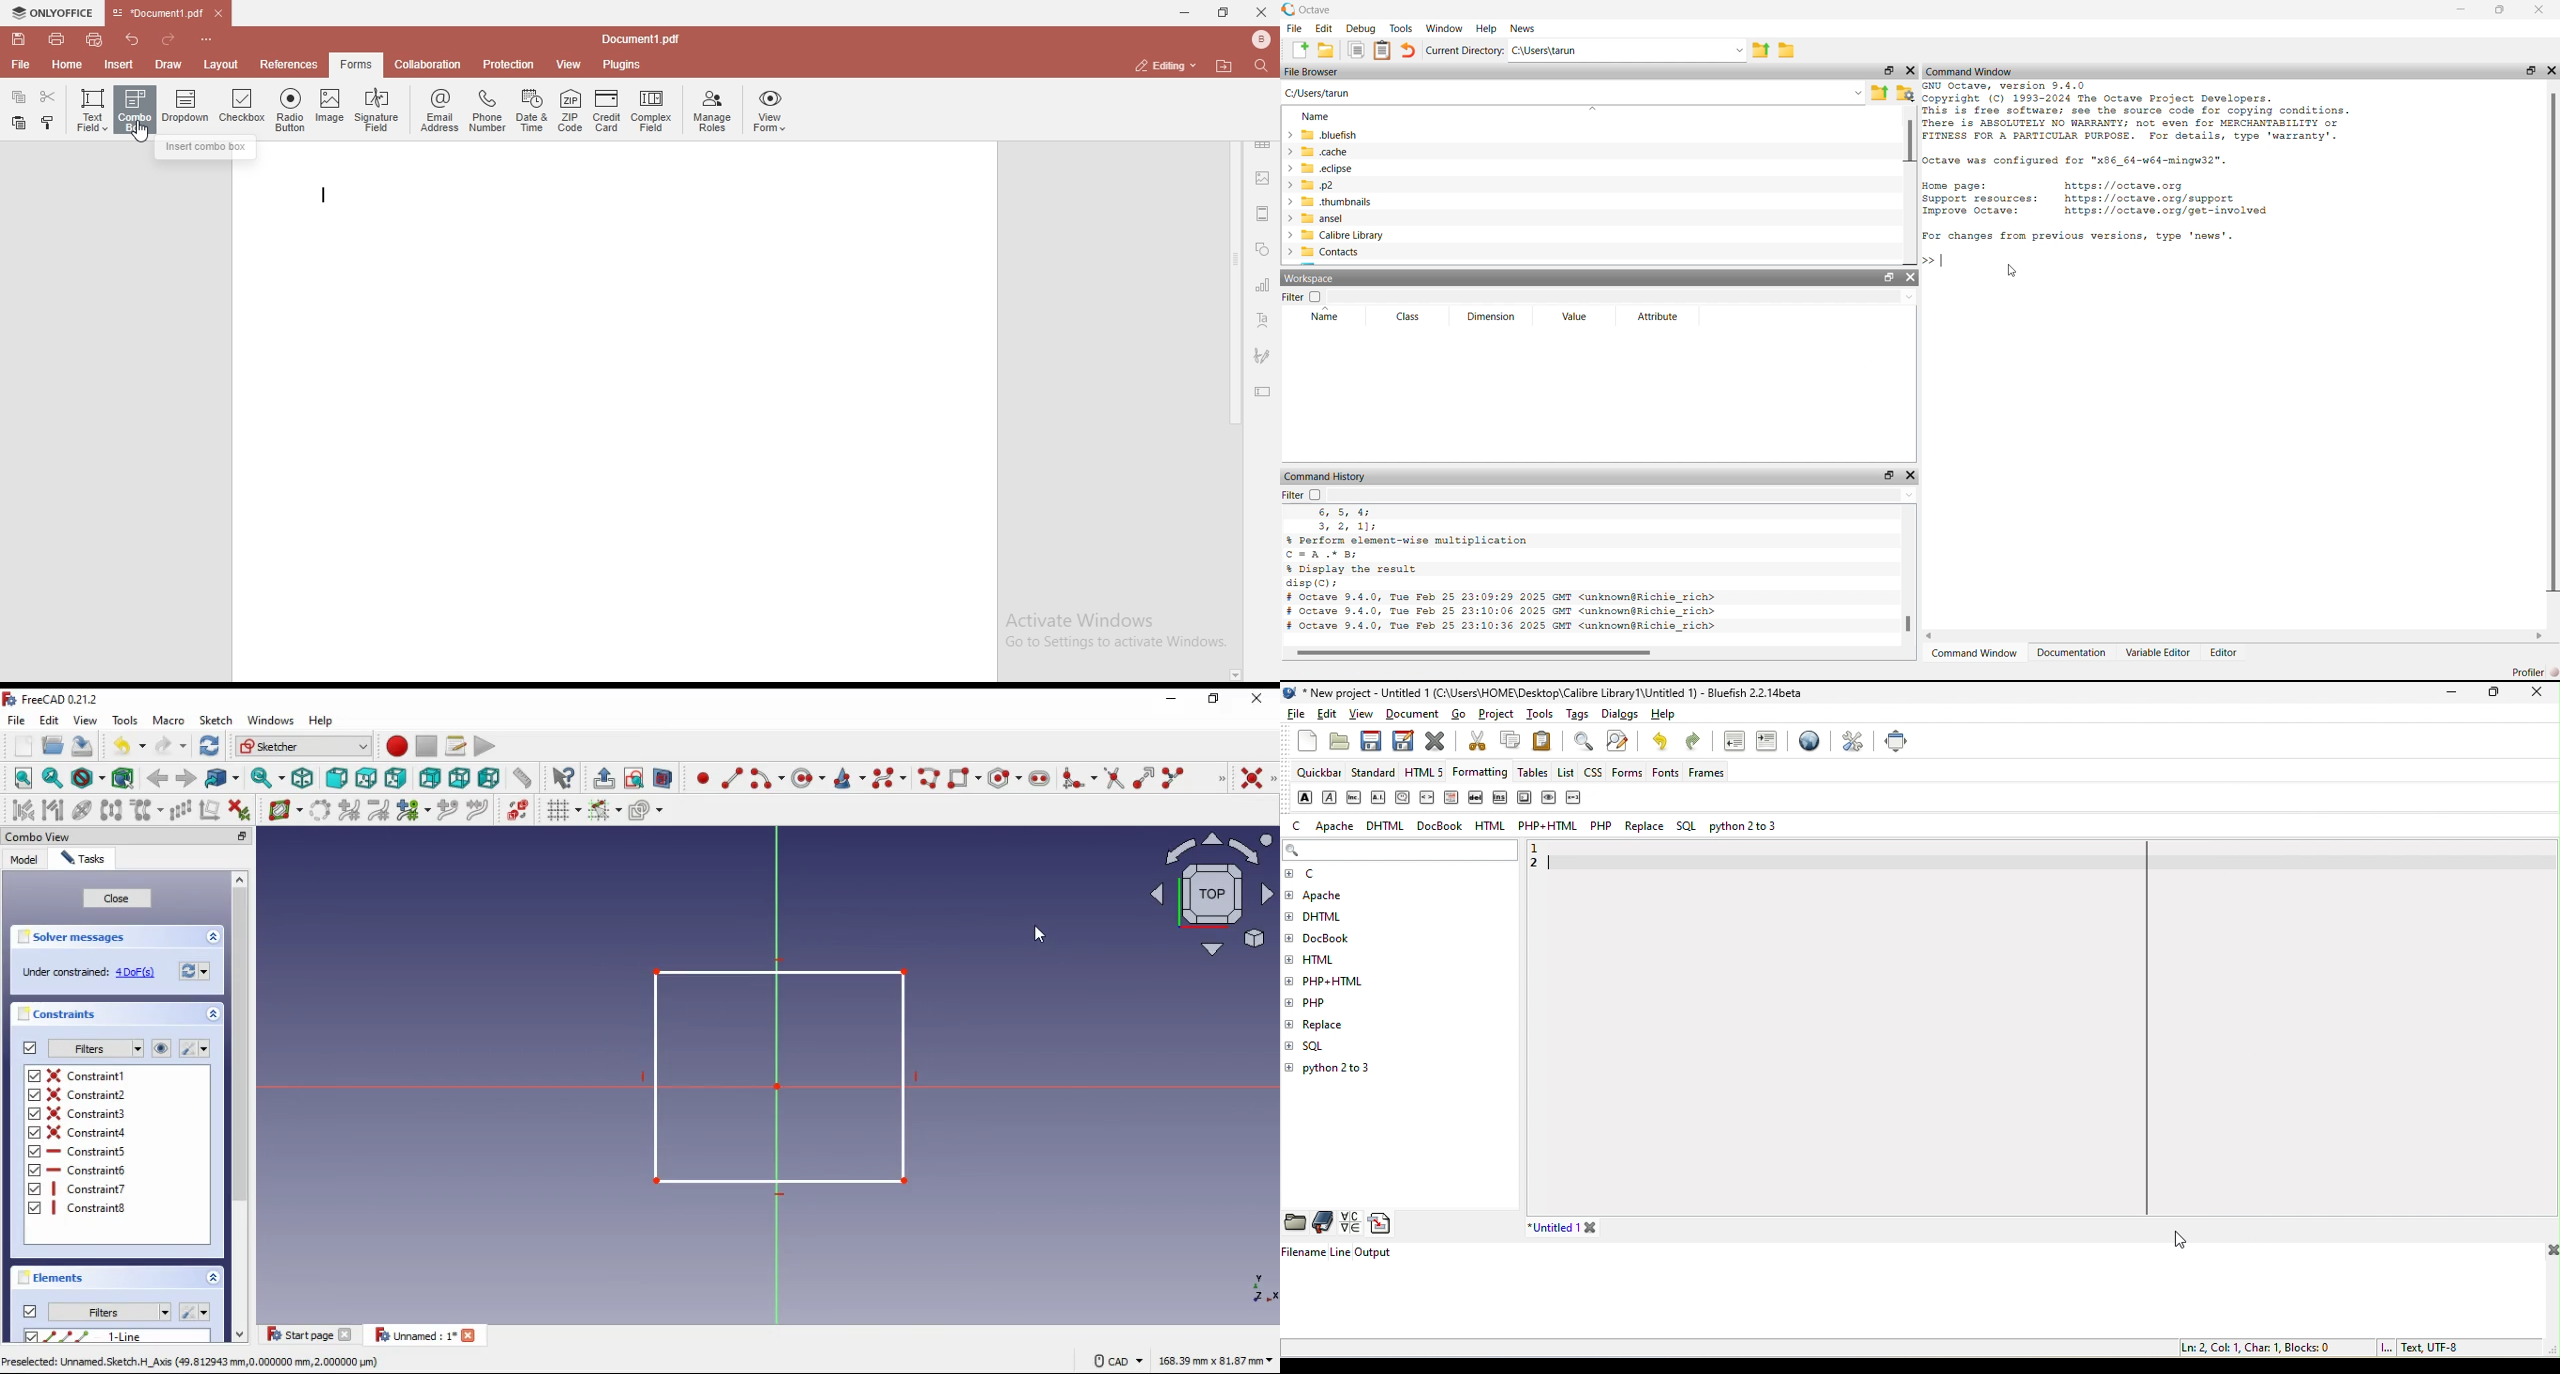 The image size is (2576, 1400). What do you see at coordinates (533, 112) in the screenshot?
I see `date and time` at bounding box center [533, 112].